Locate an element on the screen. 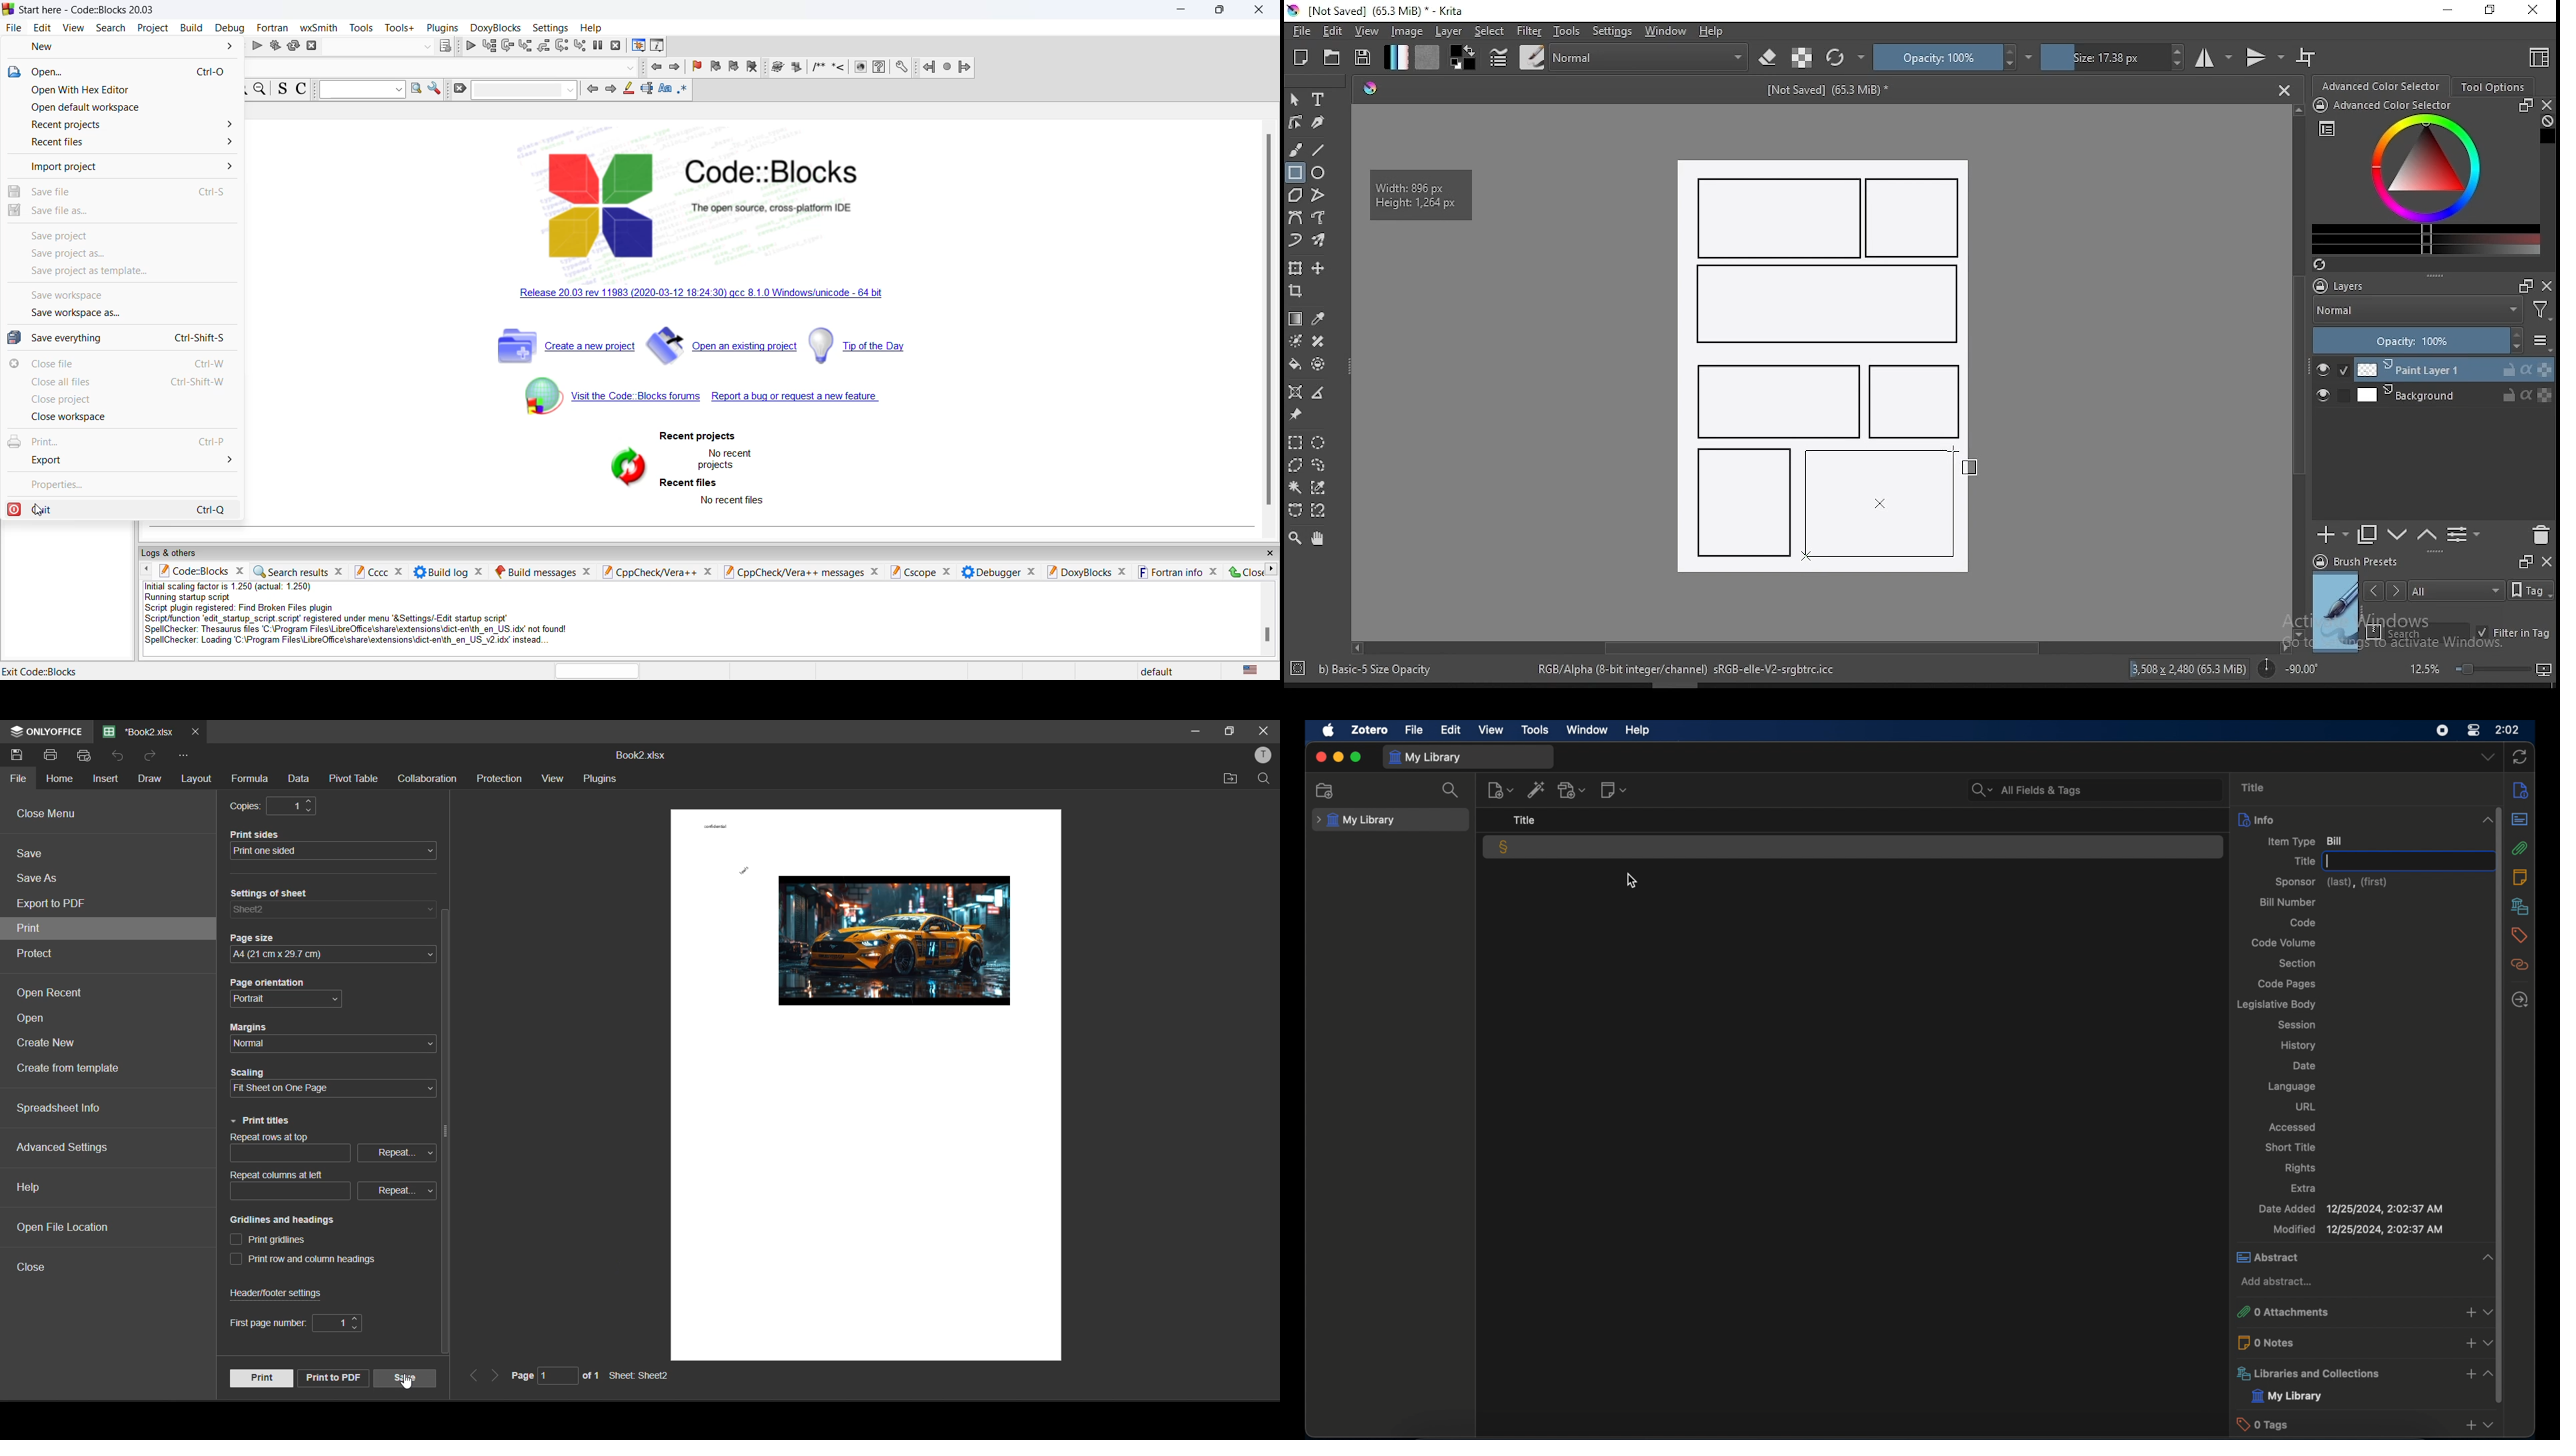 This screenshot has width=2576, height=1456. close project is located at coordinates (121, 402).